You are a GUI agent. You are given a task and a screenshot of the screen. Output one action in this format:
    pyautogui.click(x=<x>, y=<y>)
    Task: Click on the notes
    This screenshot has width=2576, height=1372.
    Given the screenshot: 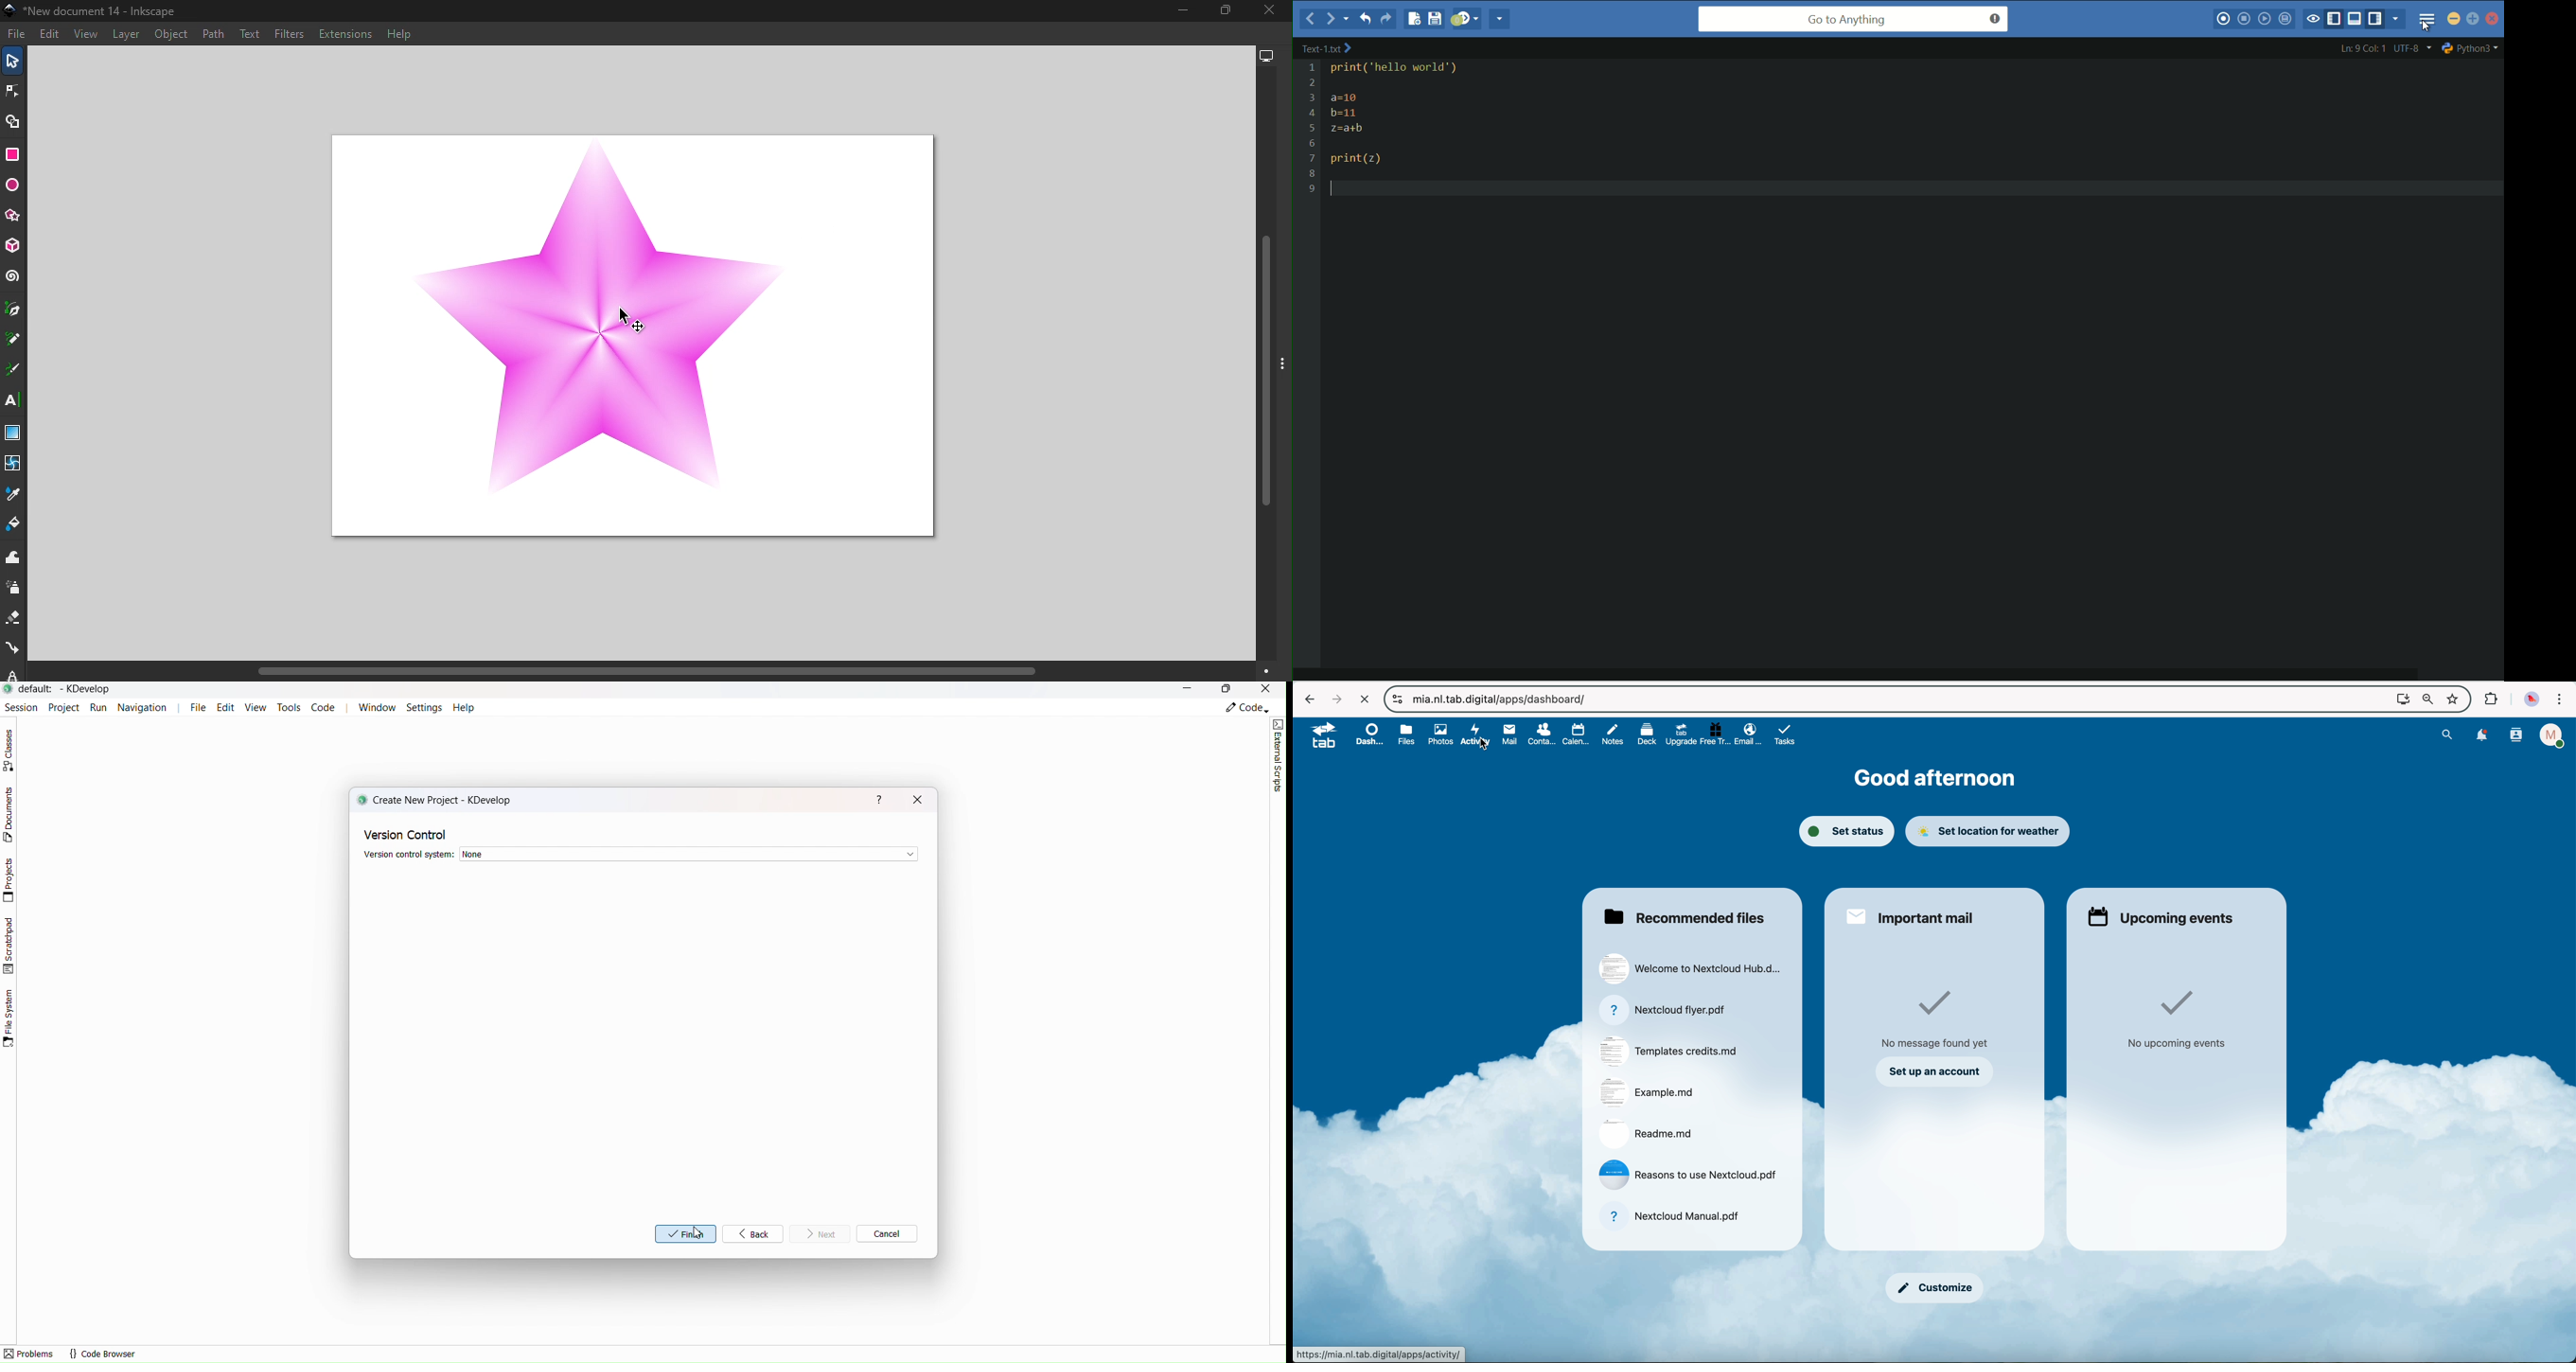 What is the action you would take?
    pyautogui.click(x=1614, y=734)
    